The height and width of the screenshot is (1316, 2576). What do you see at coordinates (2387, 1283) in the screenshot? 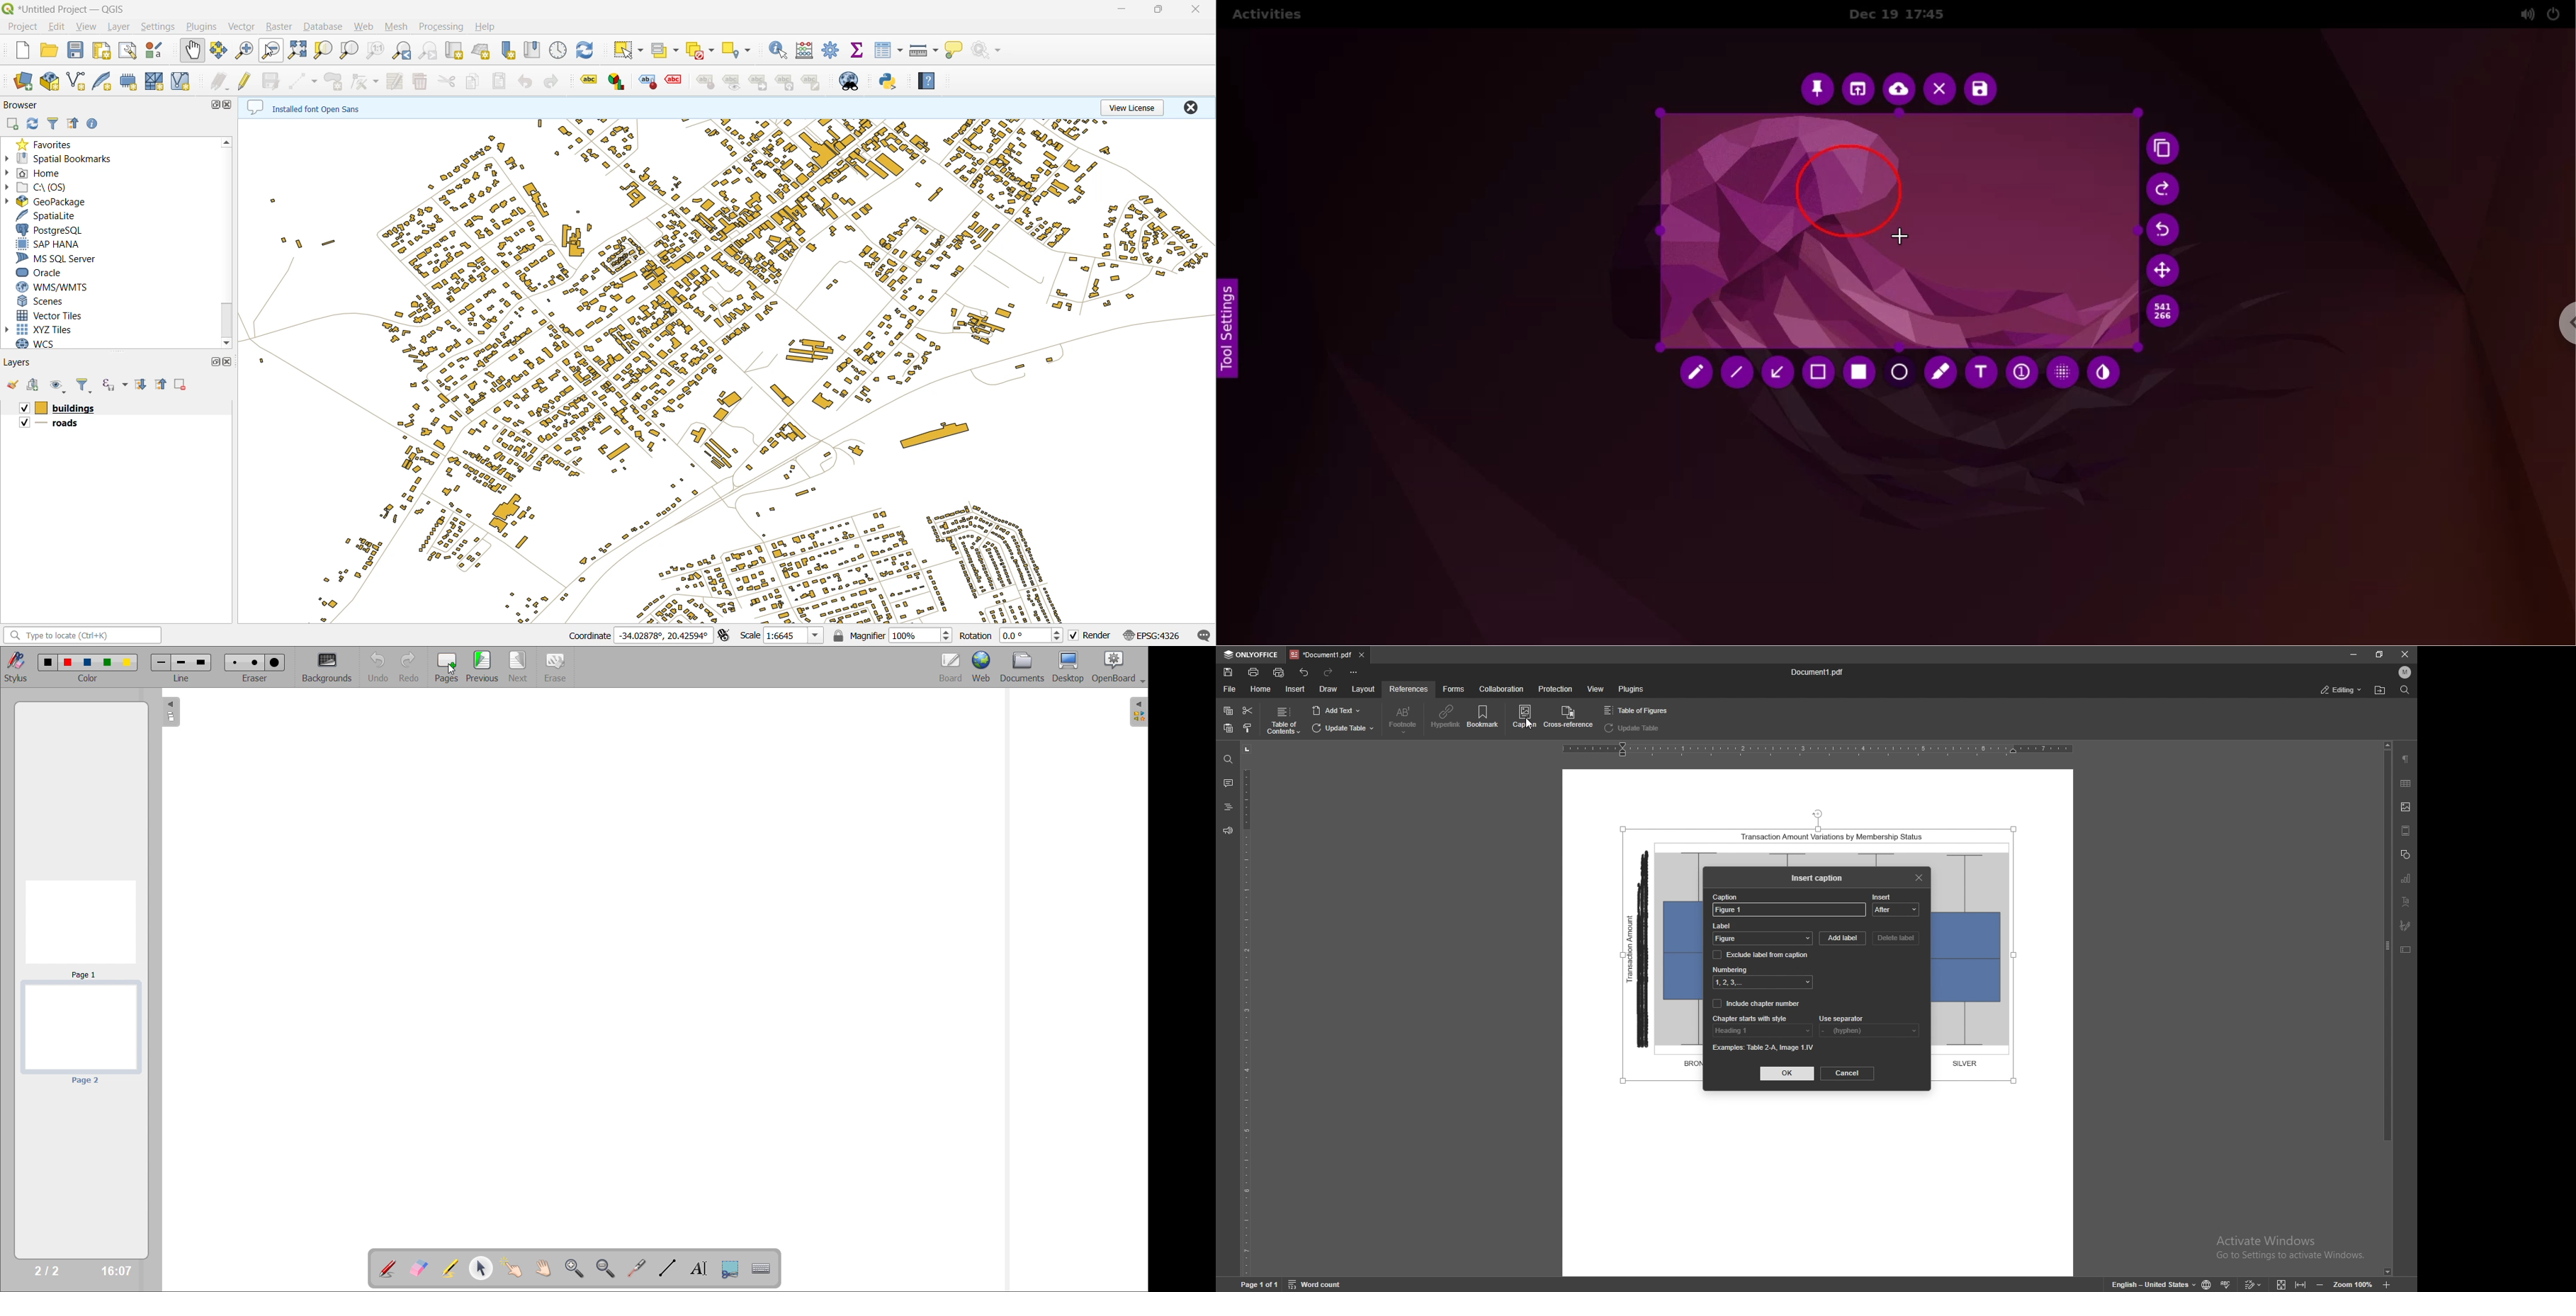
I see `zoom in` at bounding box center [2387, 1283].